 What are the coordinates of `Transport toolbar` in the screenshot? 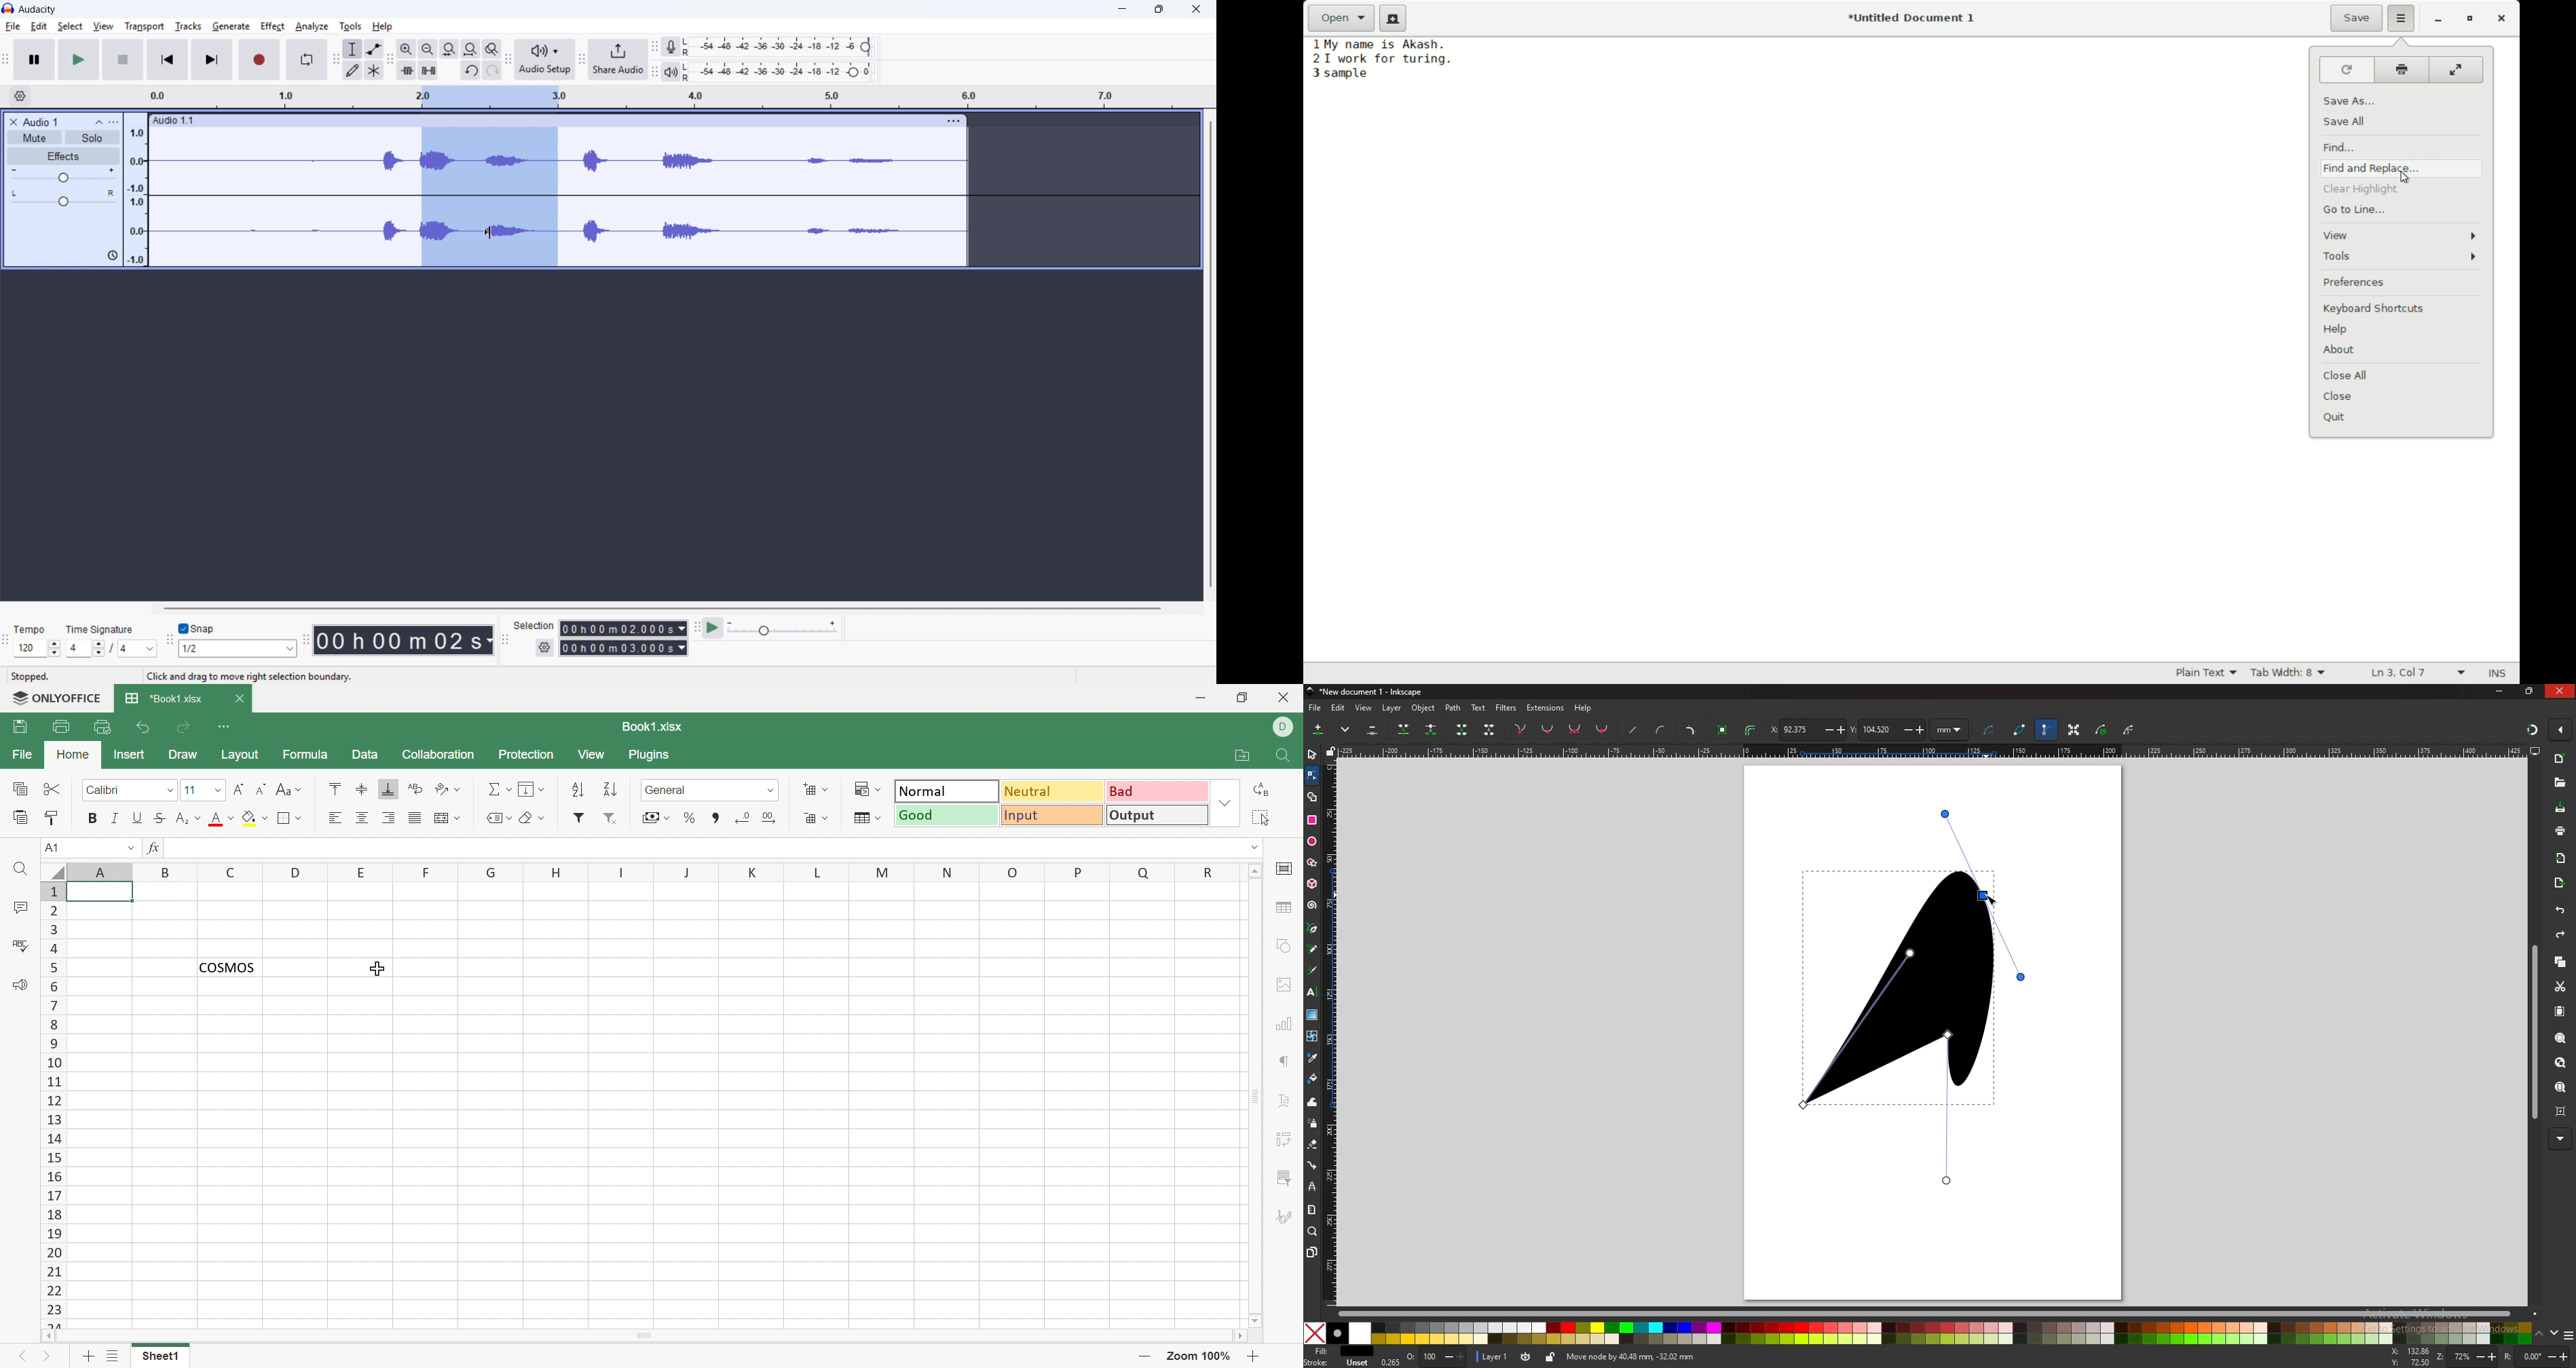 It's located at (7, 60).